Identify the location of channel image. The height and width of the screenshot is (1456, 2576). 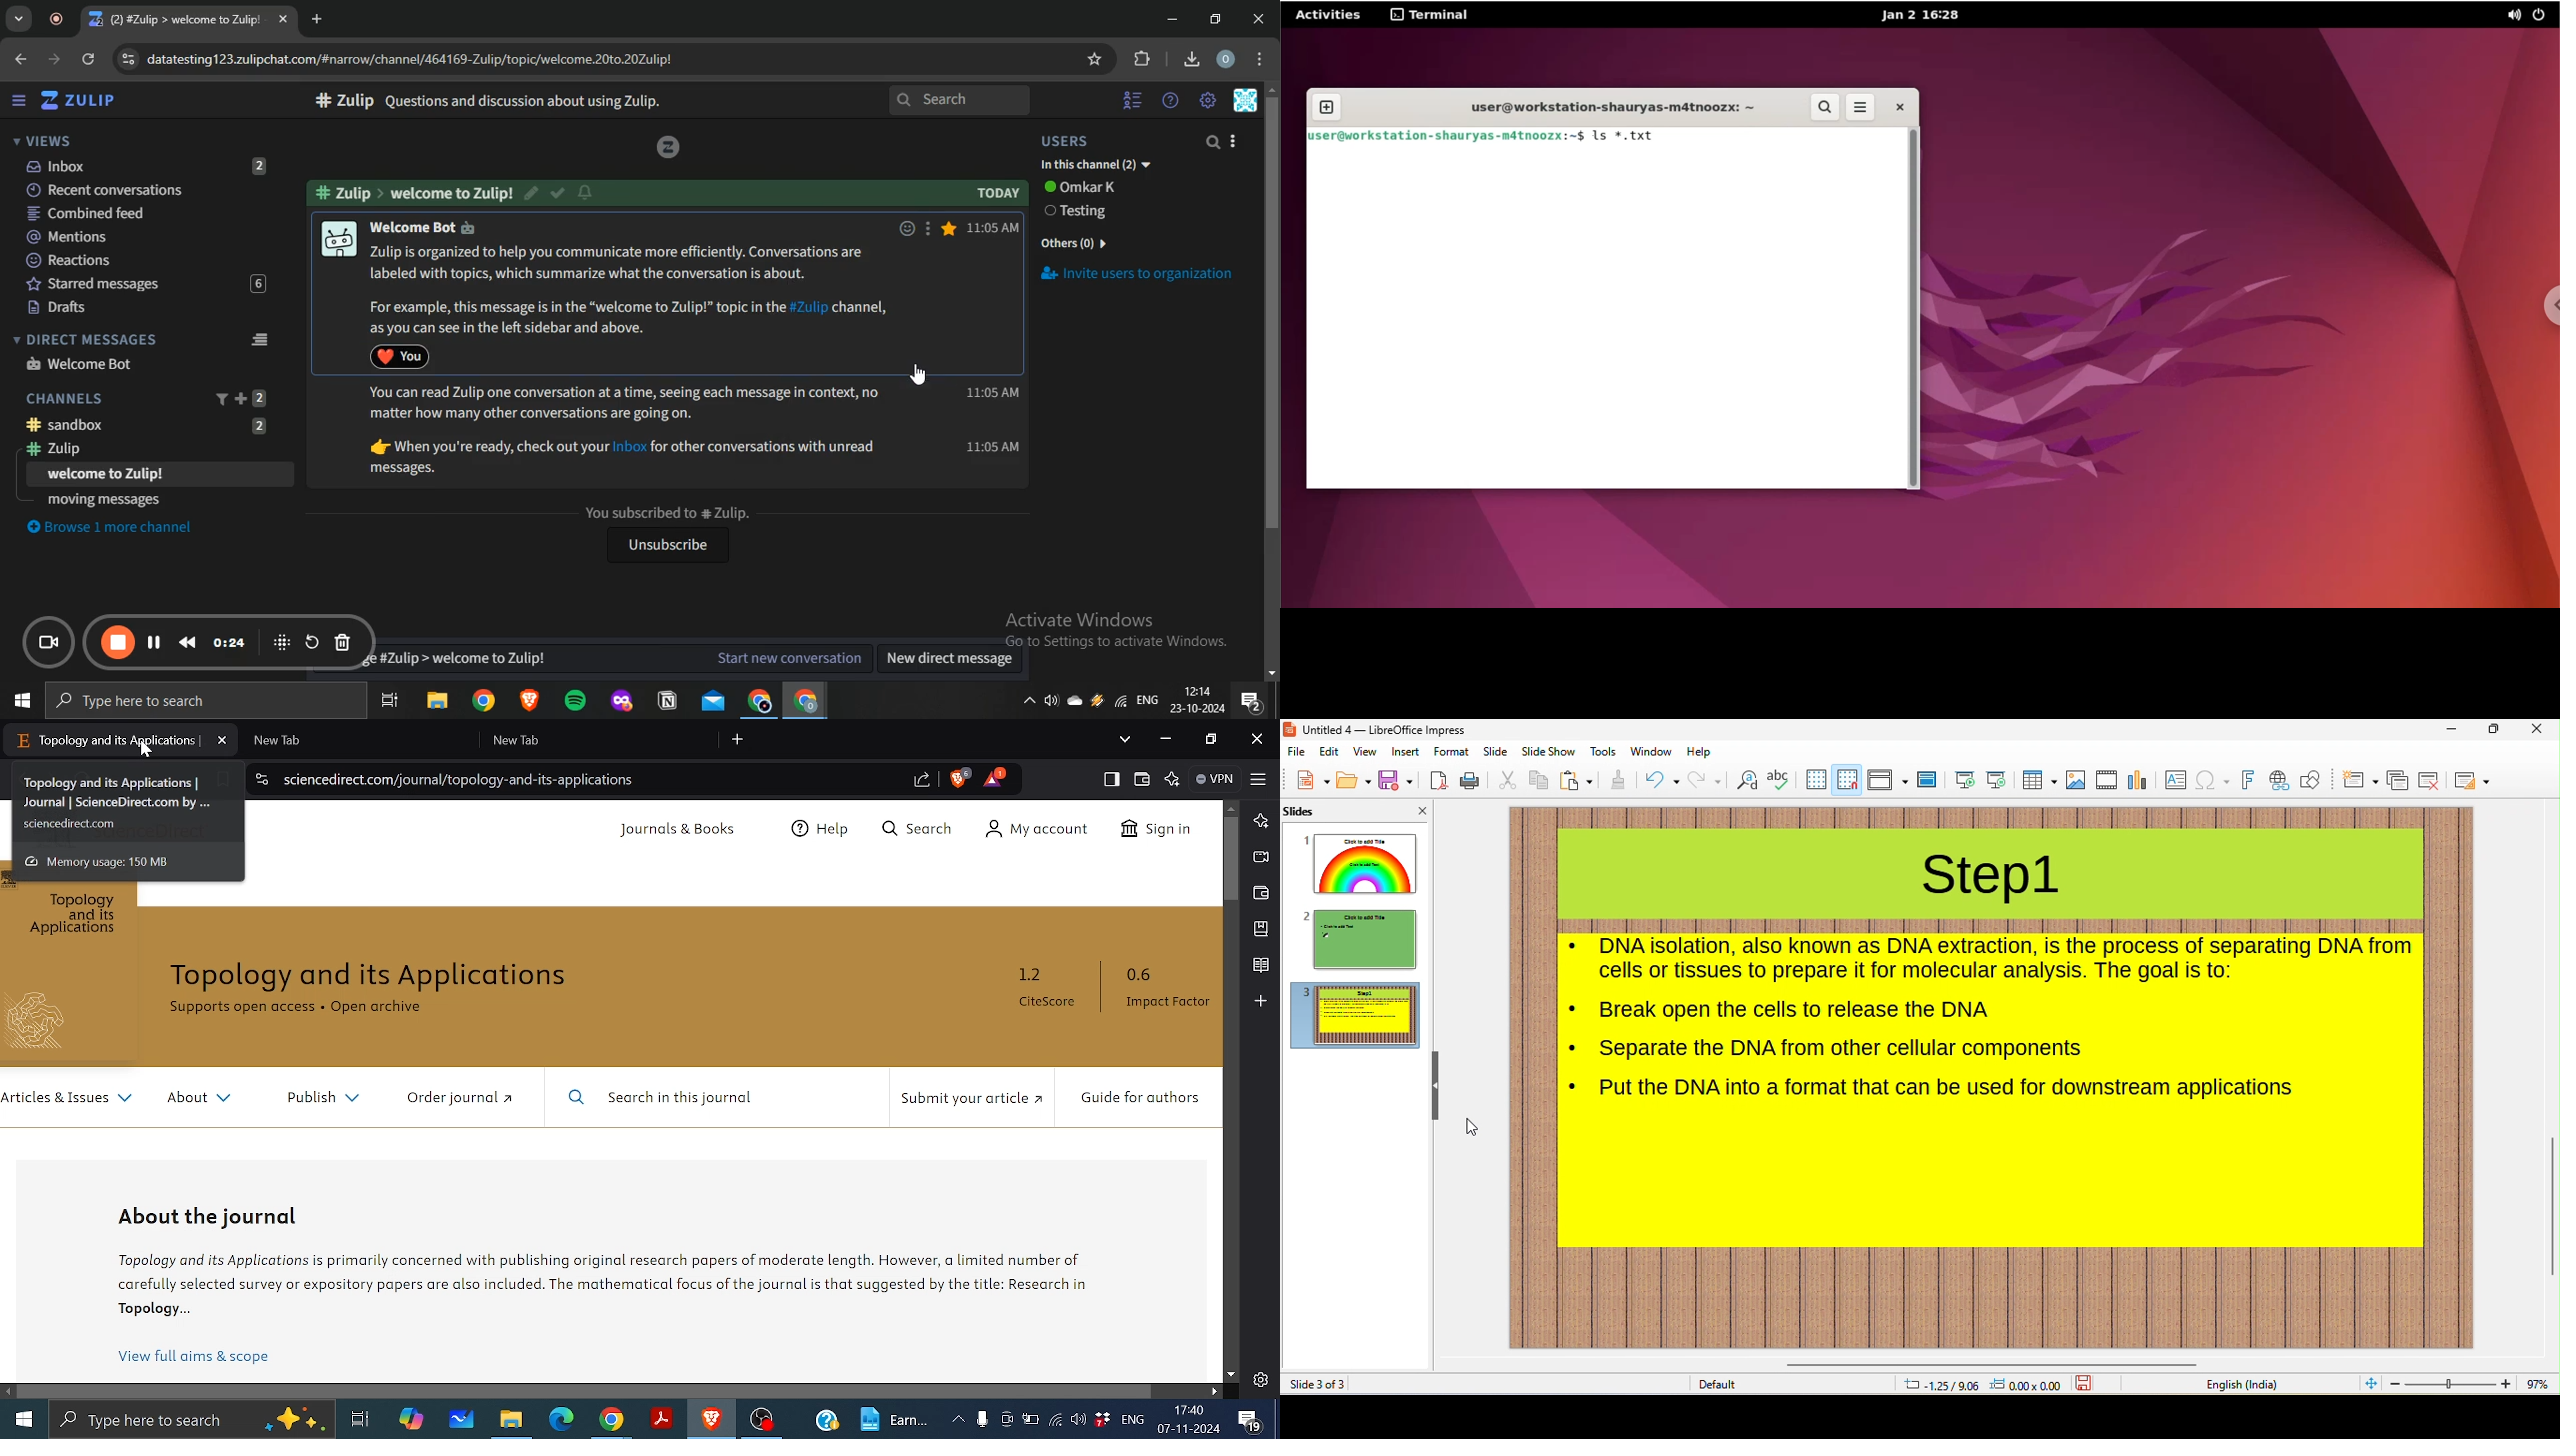
(337, 237).